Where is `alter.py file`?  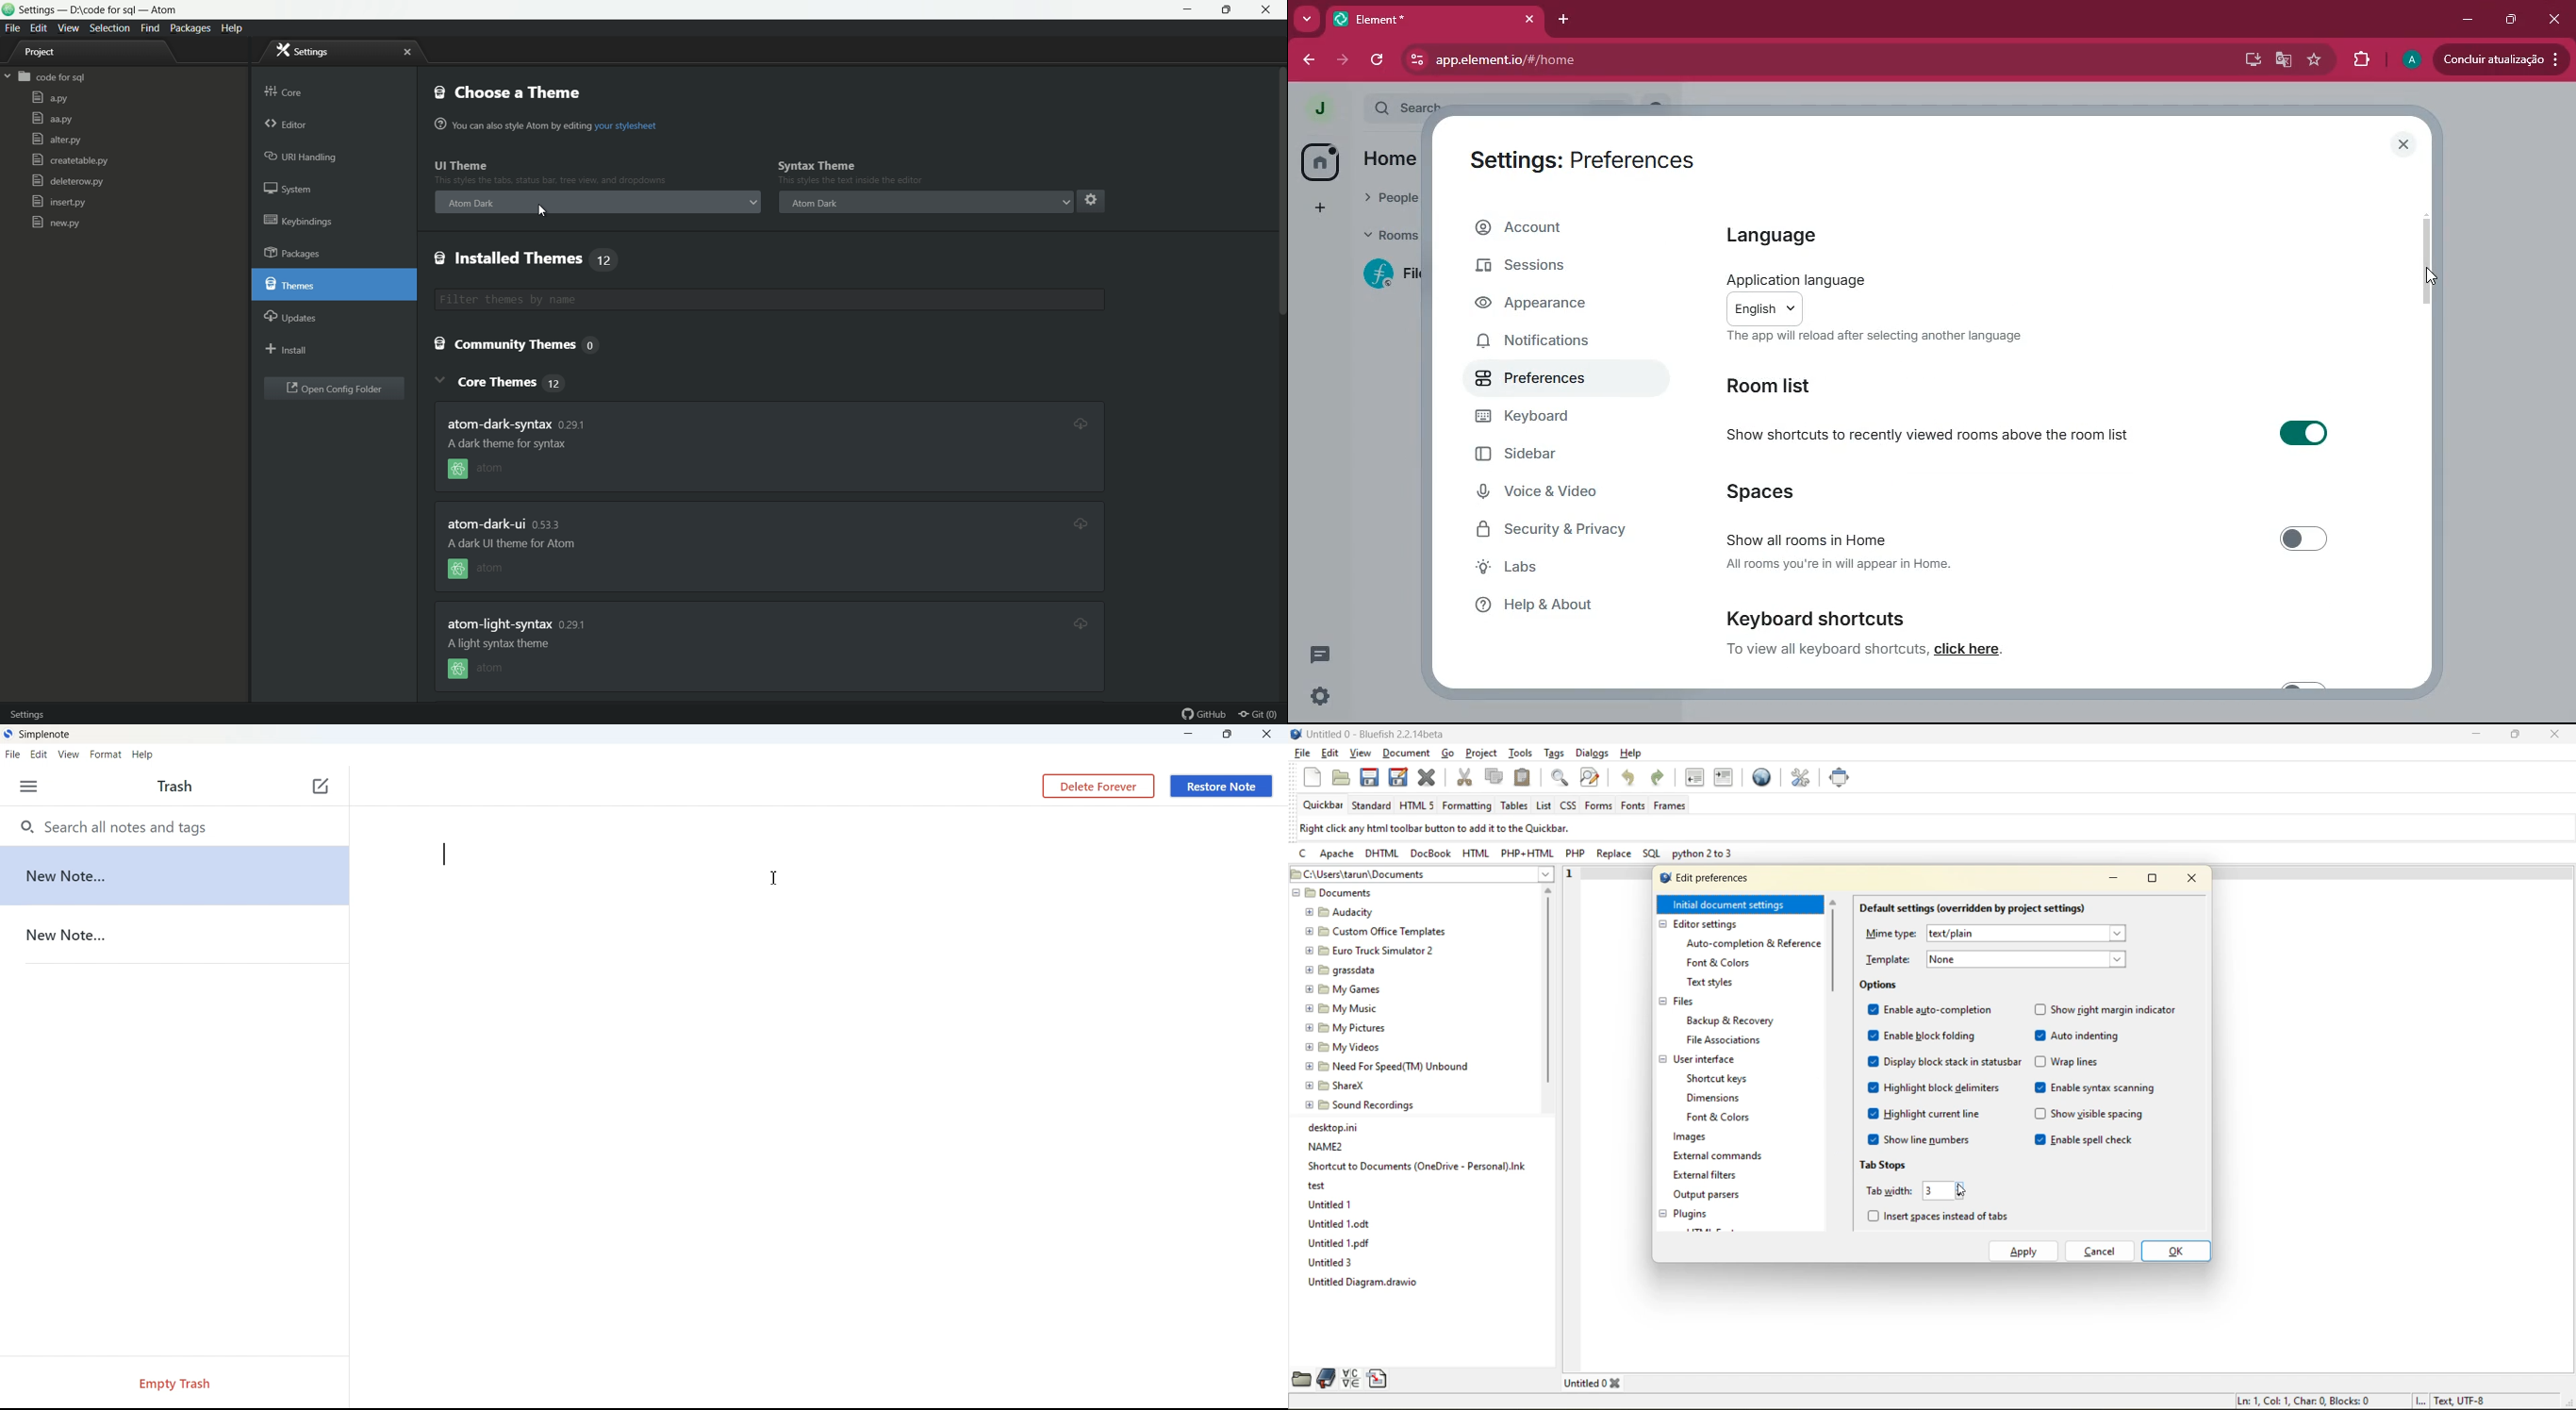
alter.py file is located at coordinates (55, 140).